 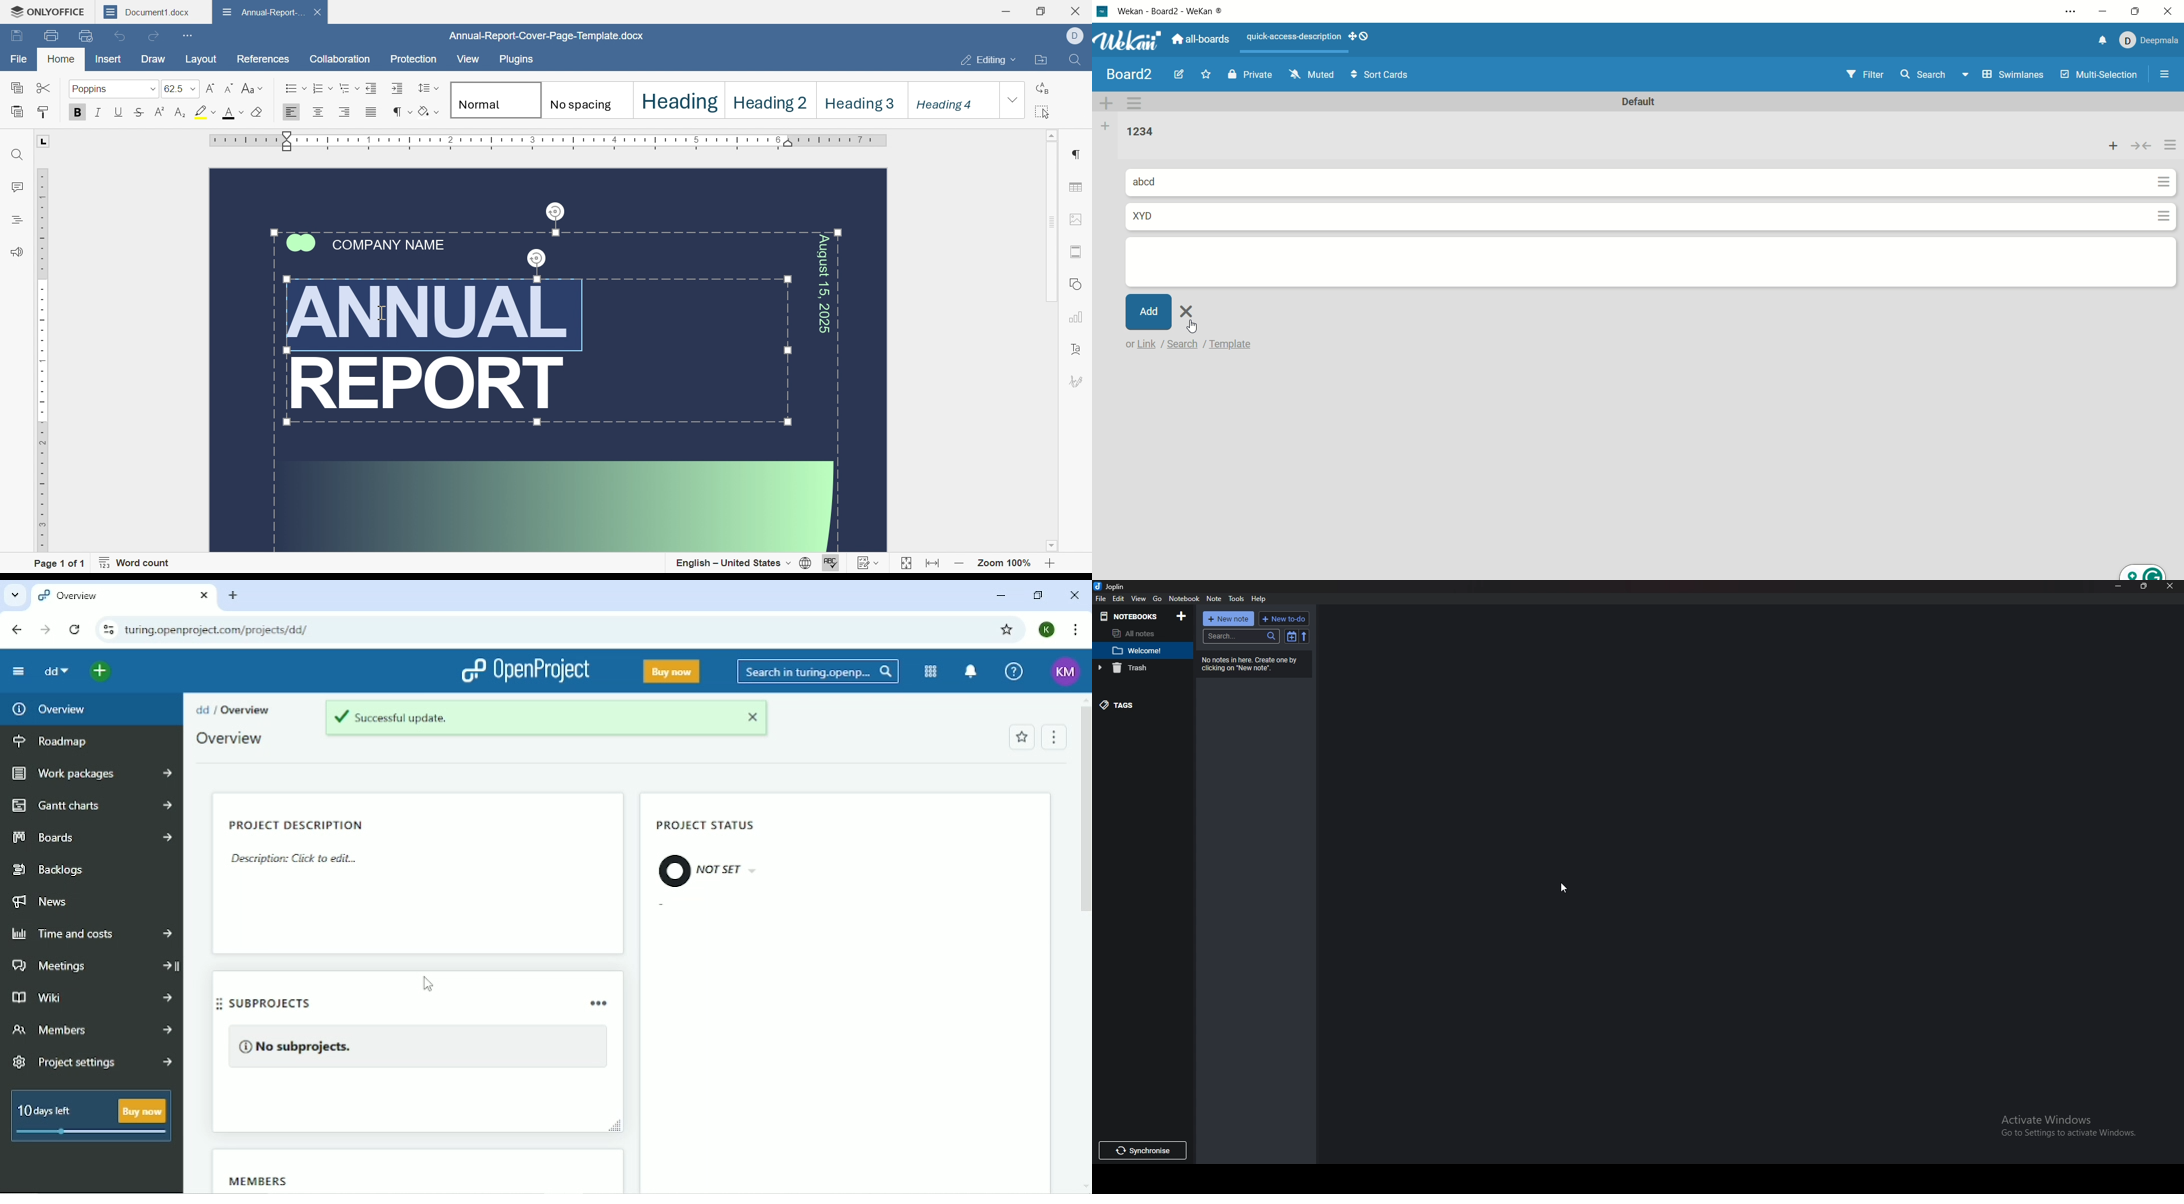 What do you see at coordinates (1562, 888) in the screenshot?
I see `cursor` at bounding box center [1562, 888].